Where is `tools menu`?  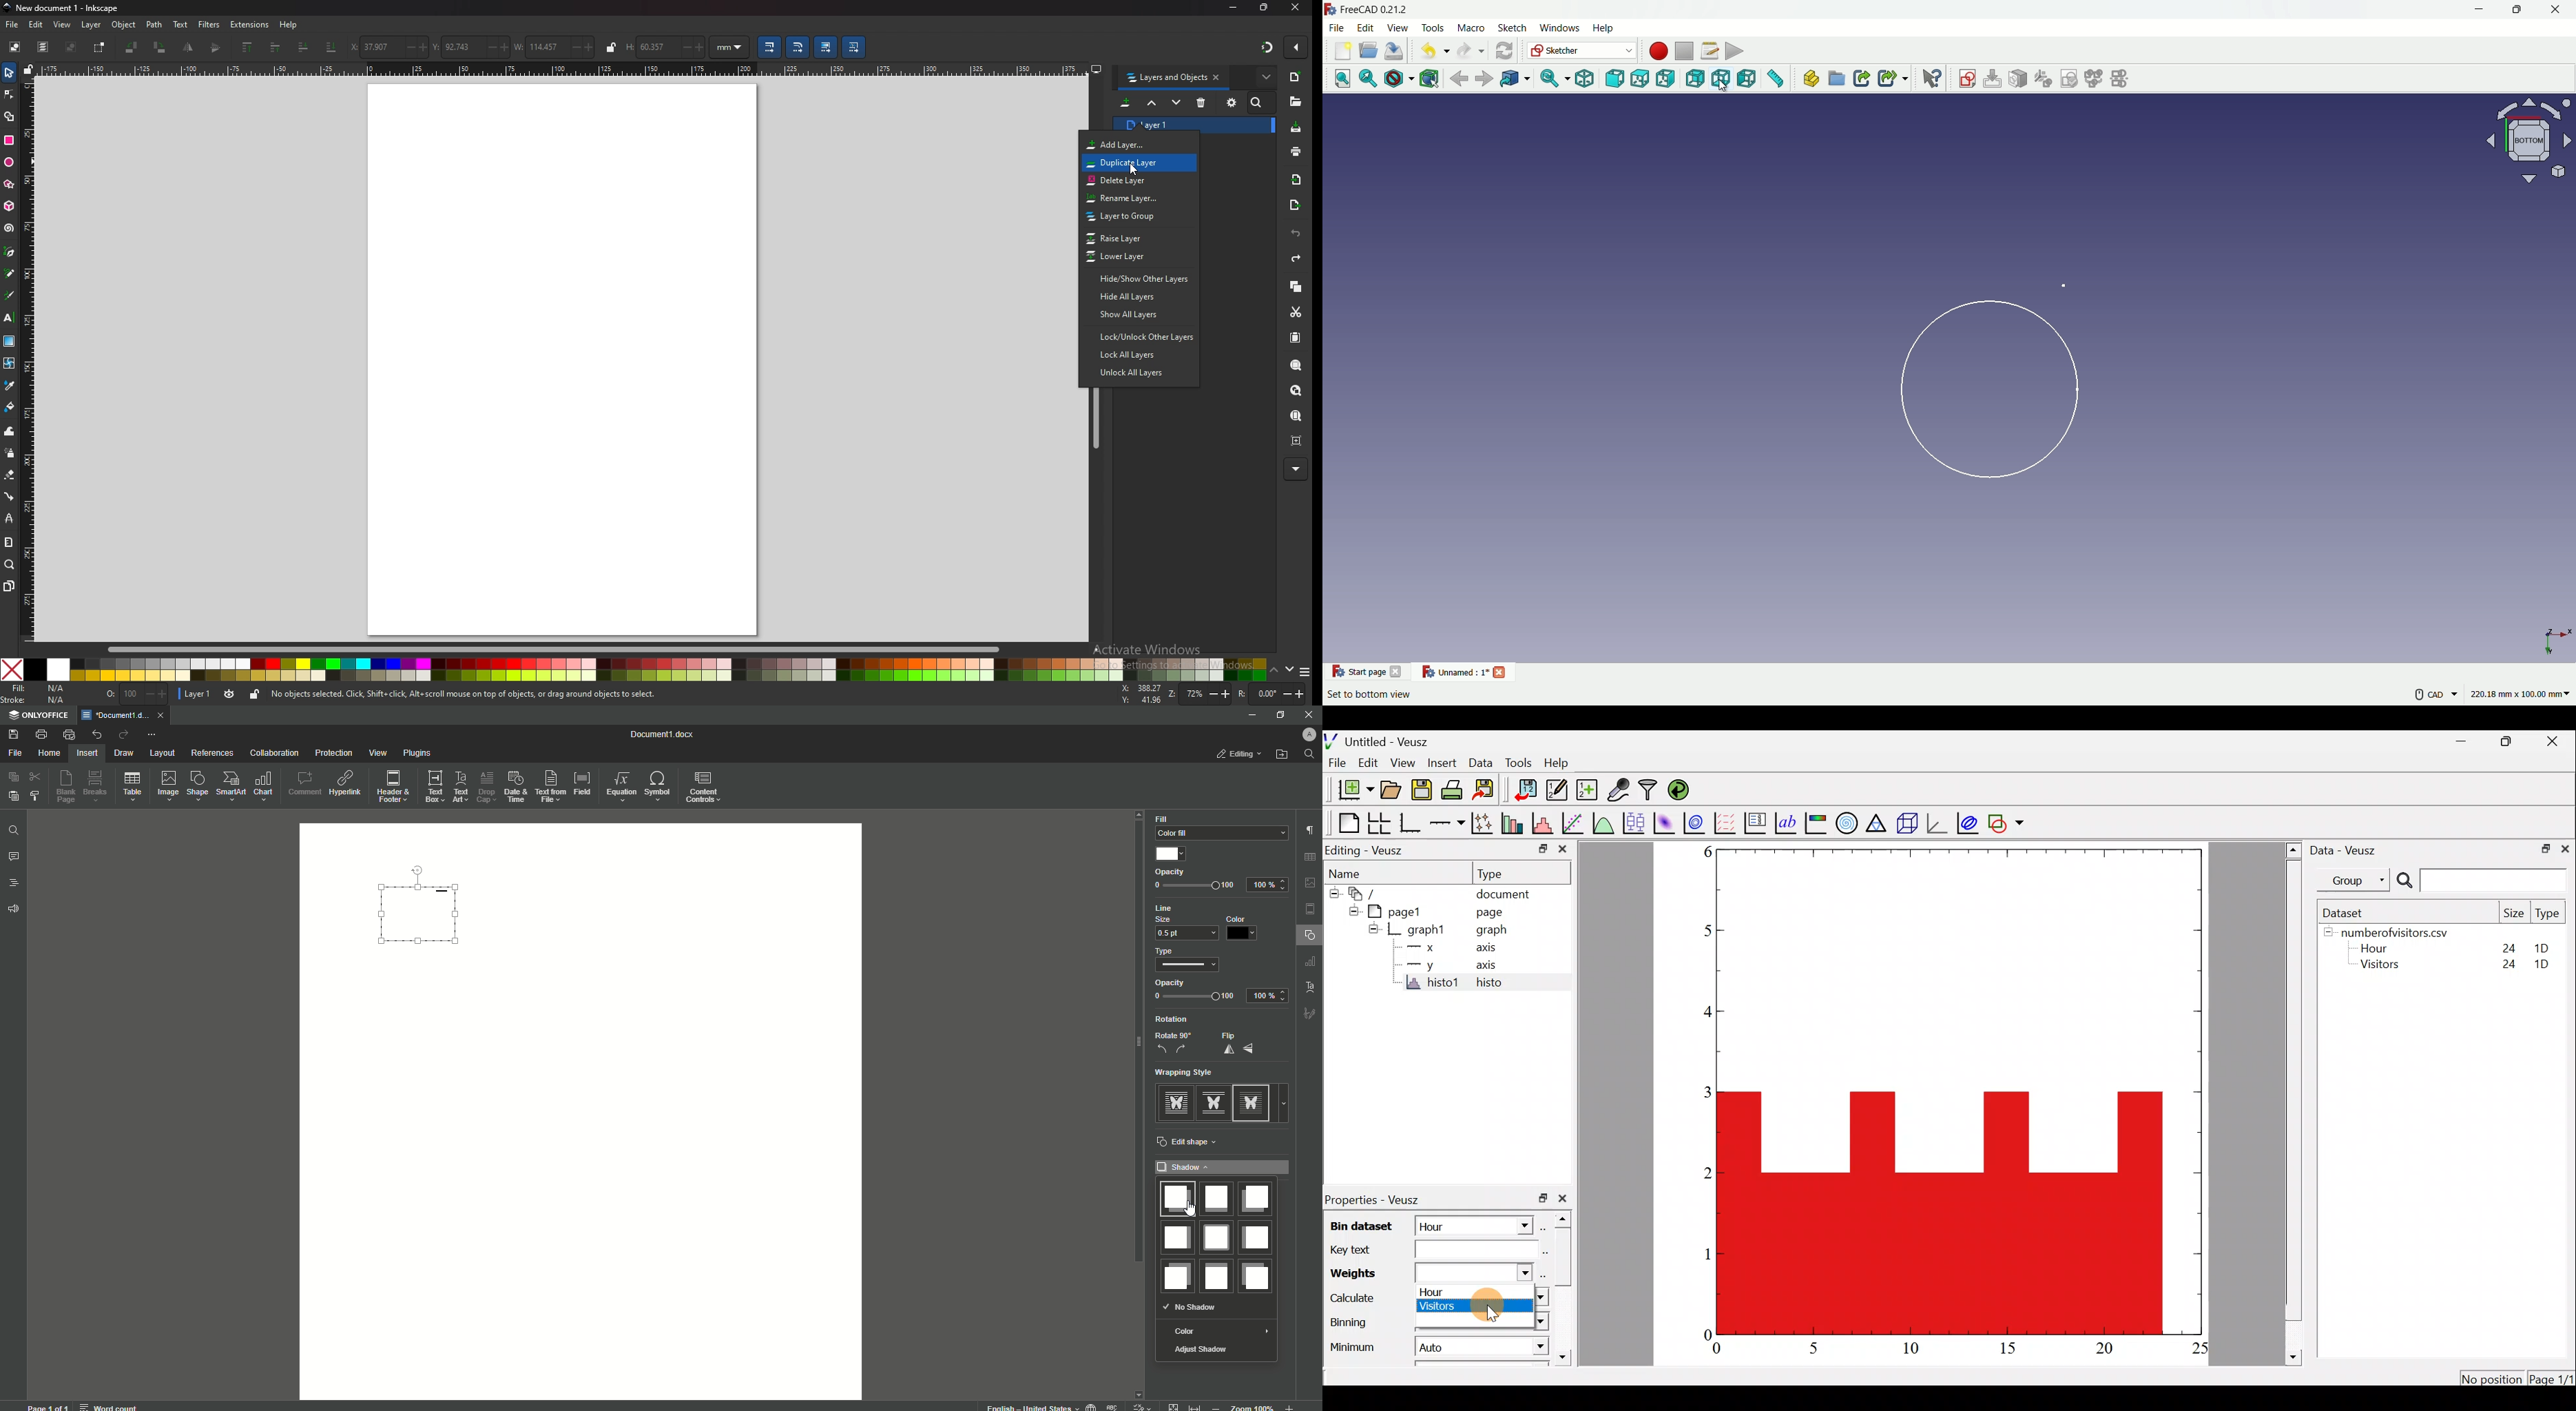
tools menu is located at coordinates (1433, 28).